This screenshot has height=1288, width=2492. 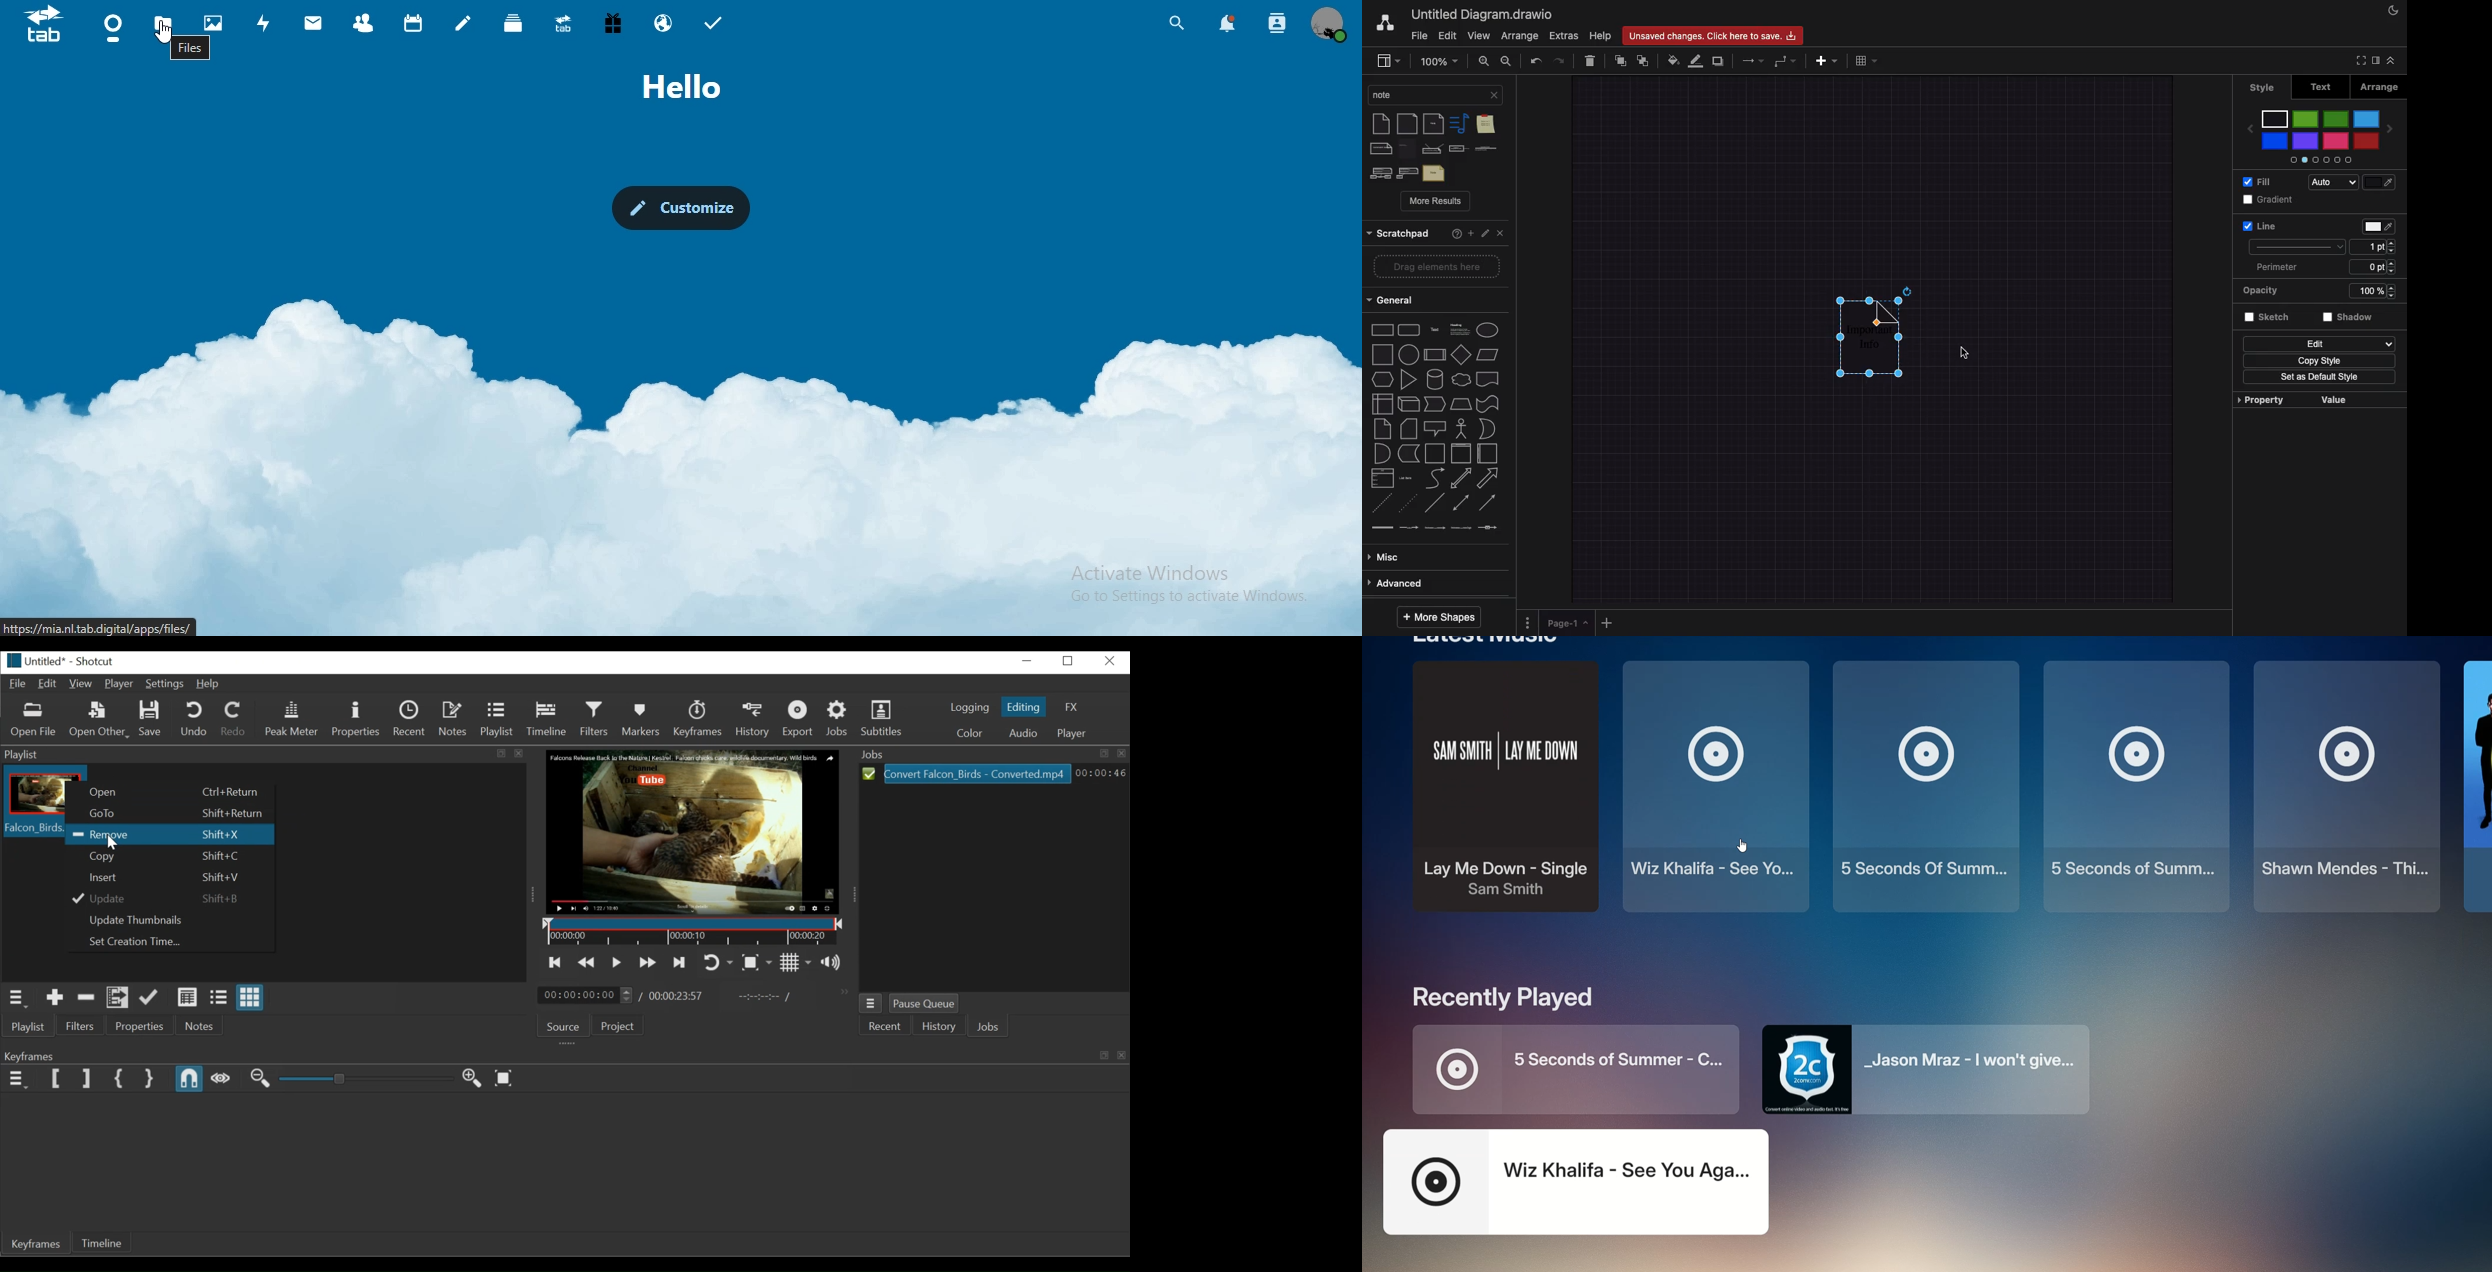 What do you see at coordinates (1026, 661) in the screenshot?
I see `minimize` at bounding box center [1026, 661].